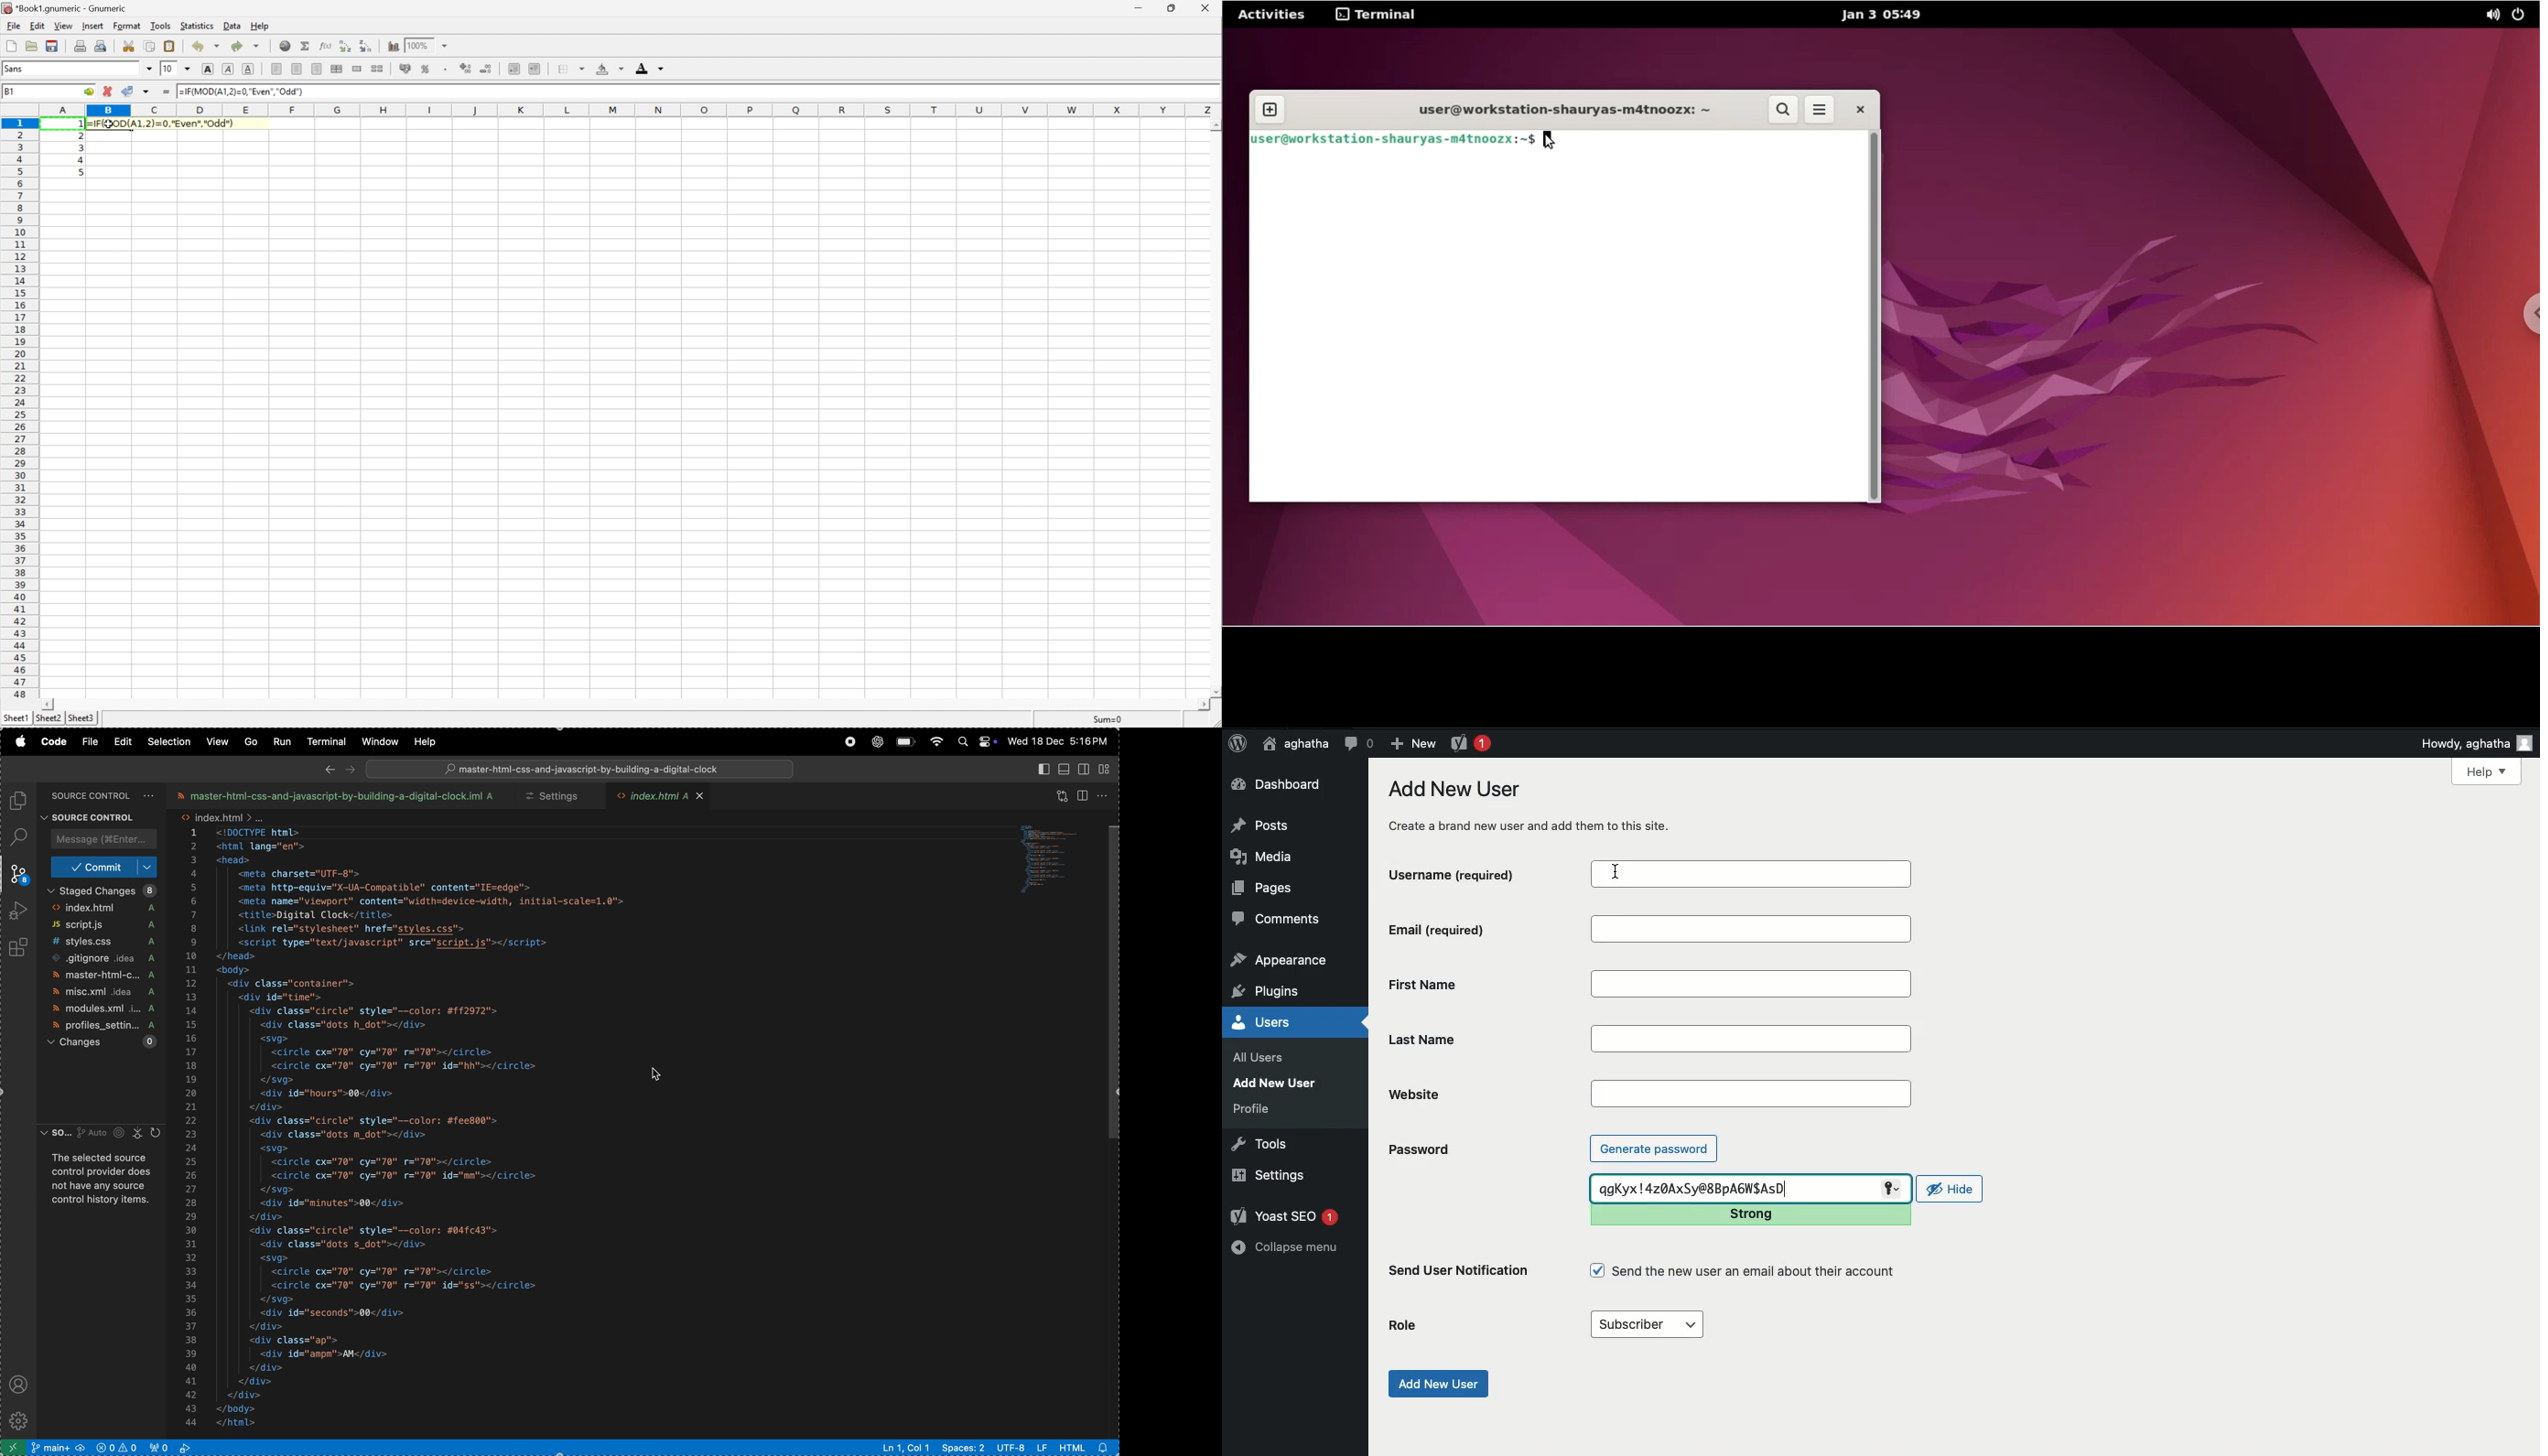 The image size is (2548, 1456). I want to click on 4, so click(82, 160).